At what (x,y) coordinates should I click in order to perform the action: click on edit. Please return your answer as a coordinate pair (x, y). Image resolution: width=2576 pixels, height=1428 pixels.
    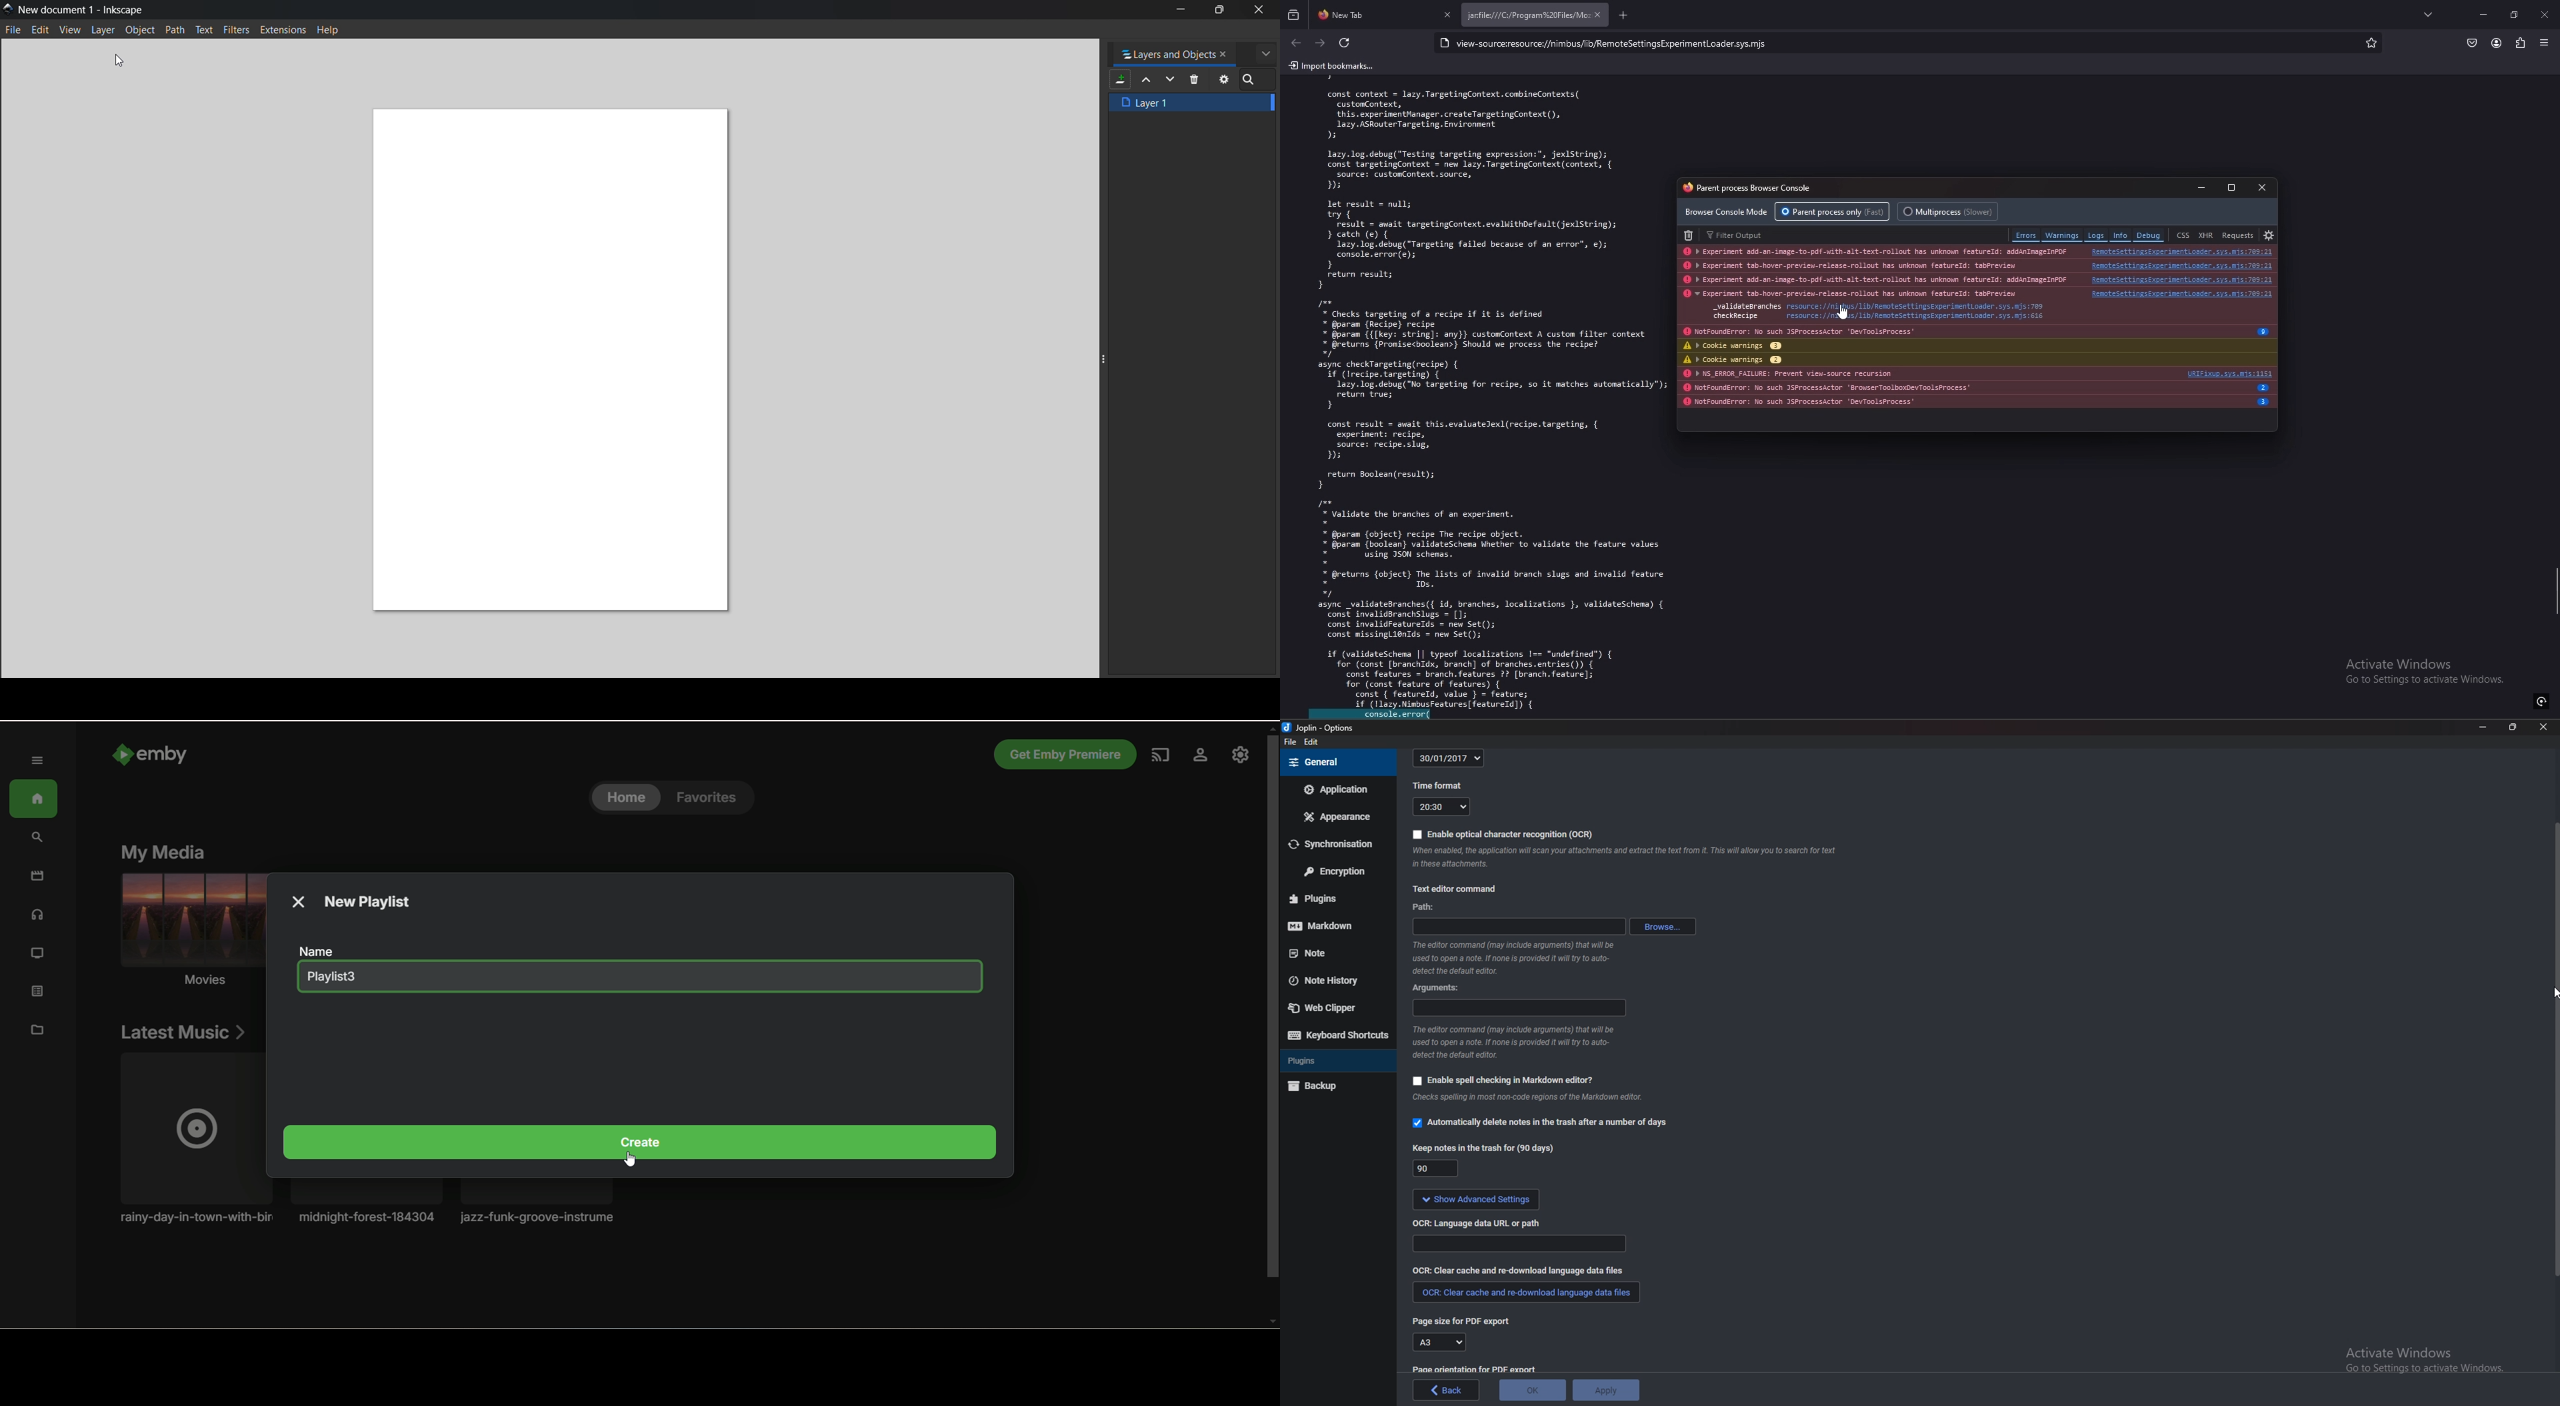
    Looking at the image, I should click on (39, 31).